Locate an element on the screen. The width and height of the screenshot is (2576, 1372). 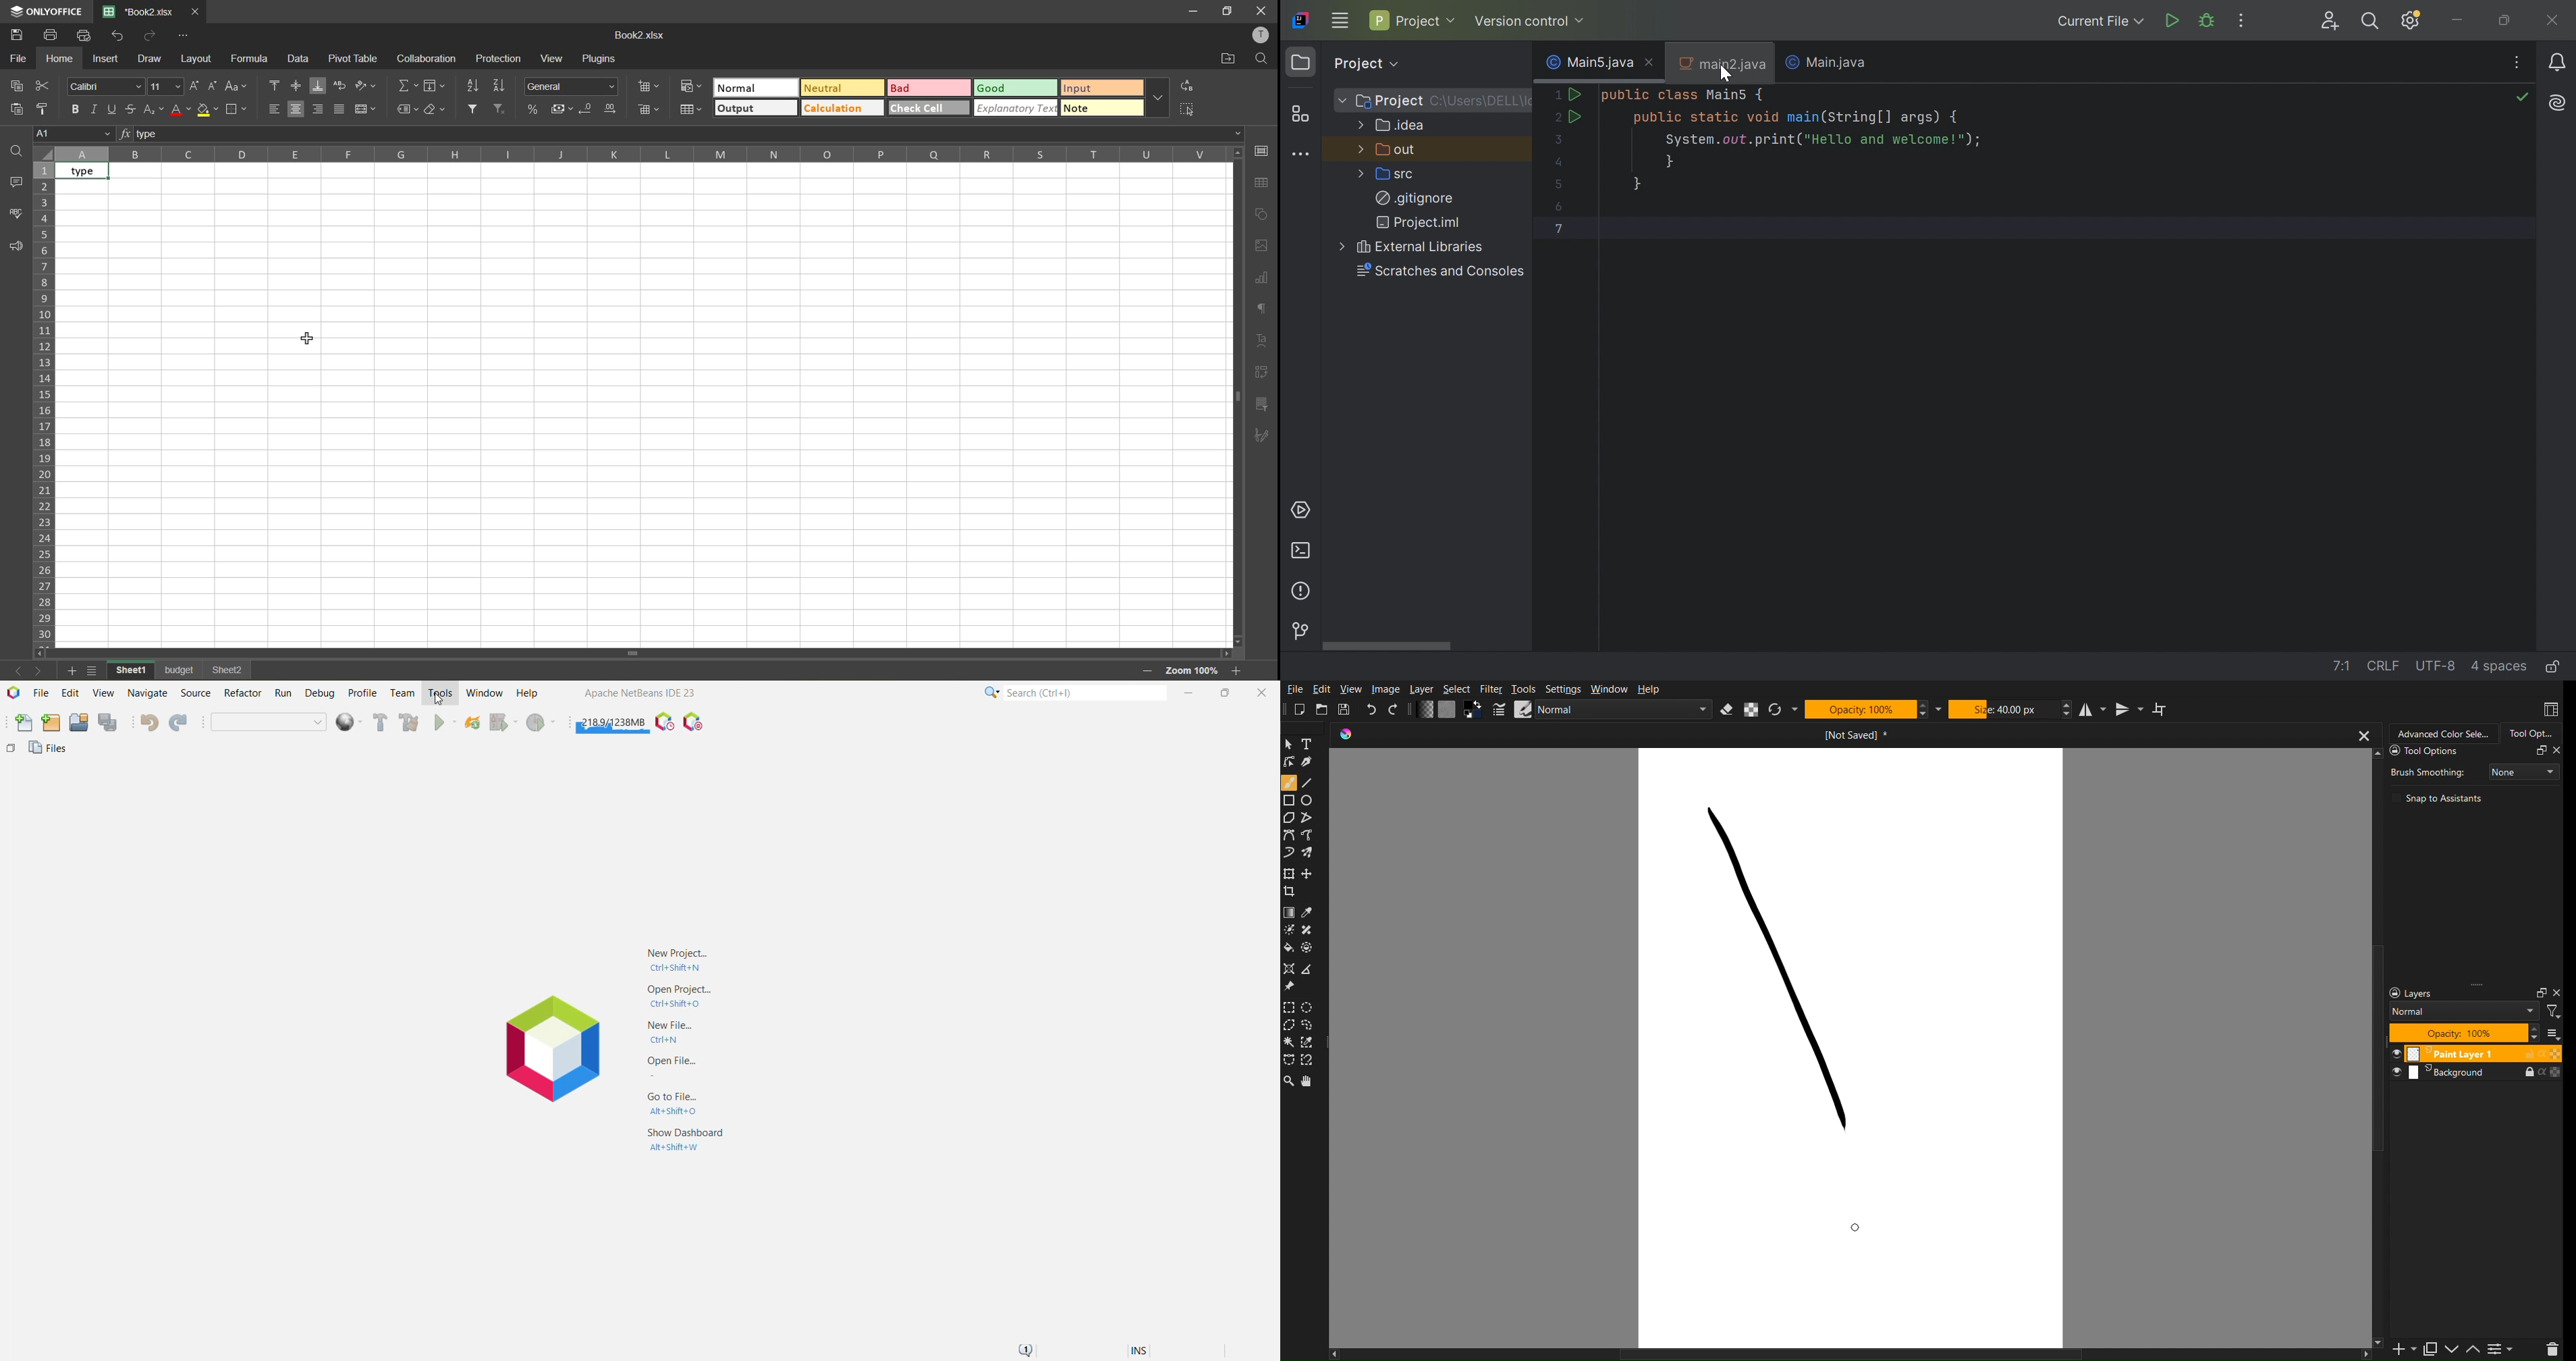
Color Settings is located at coordinates (1449, 710).